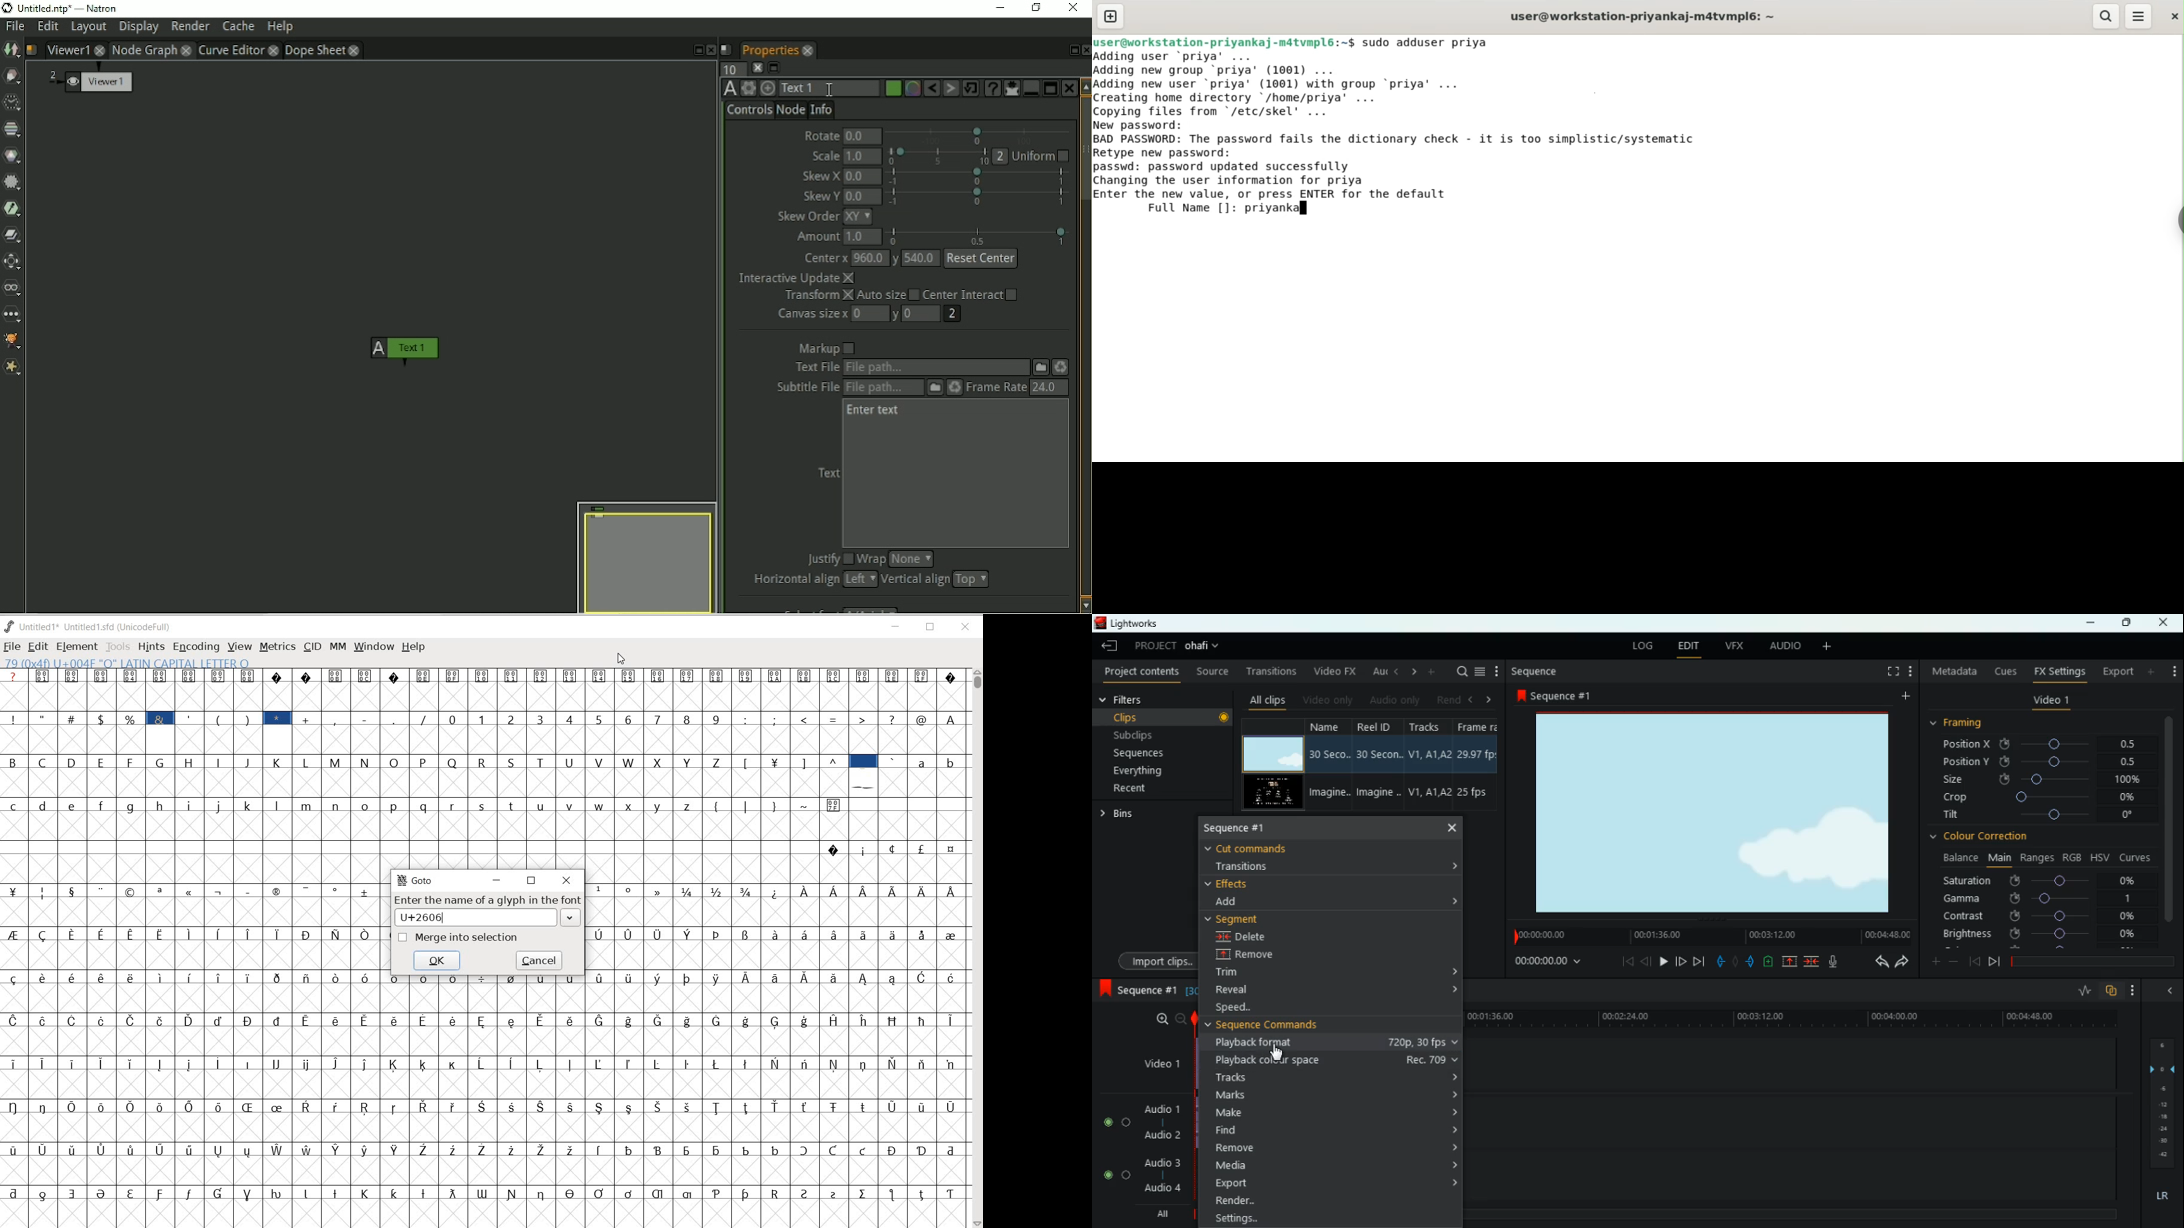 This screenshot has height=1232, width=2184. Describe the element at coordinates (1123, 816) in the screenshot. I see `bins` at that location.